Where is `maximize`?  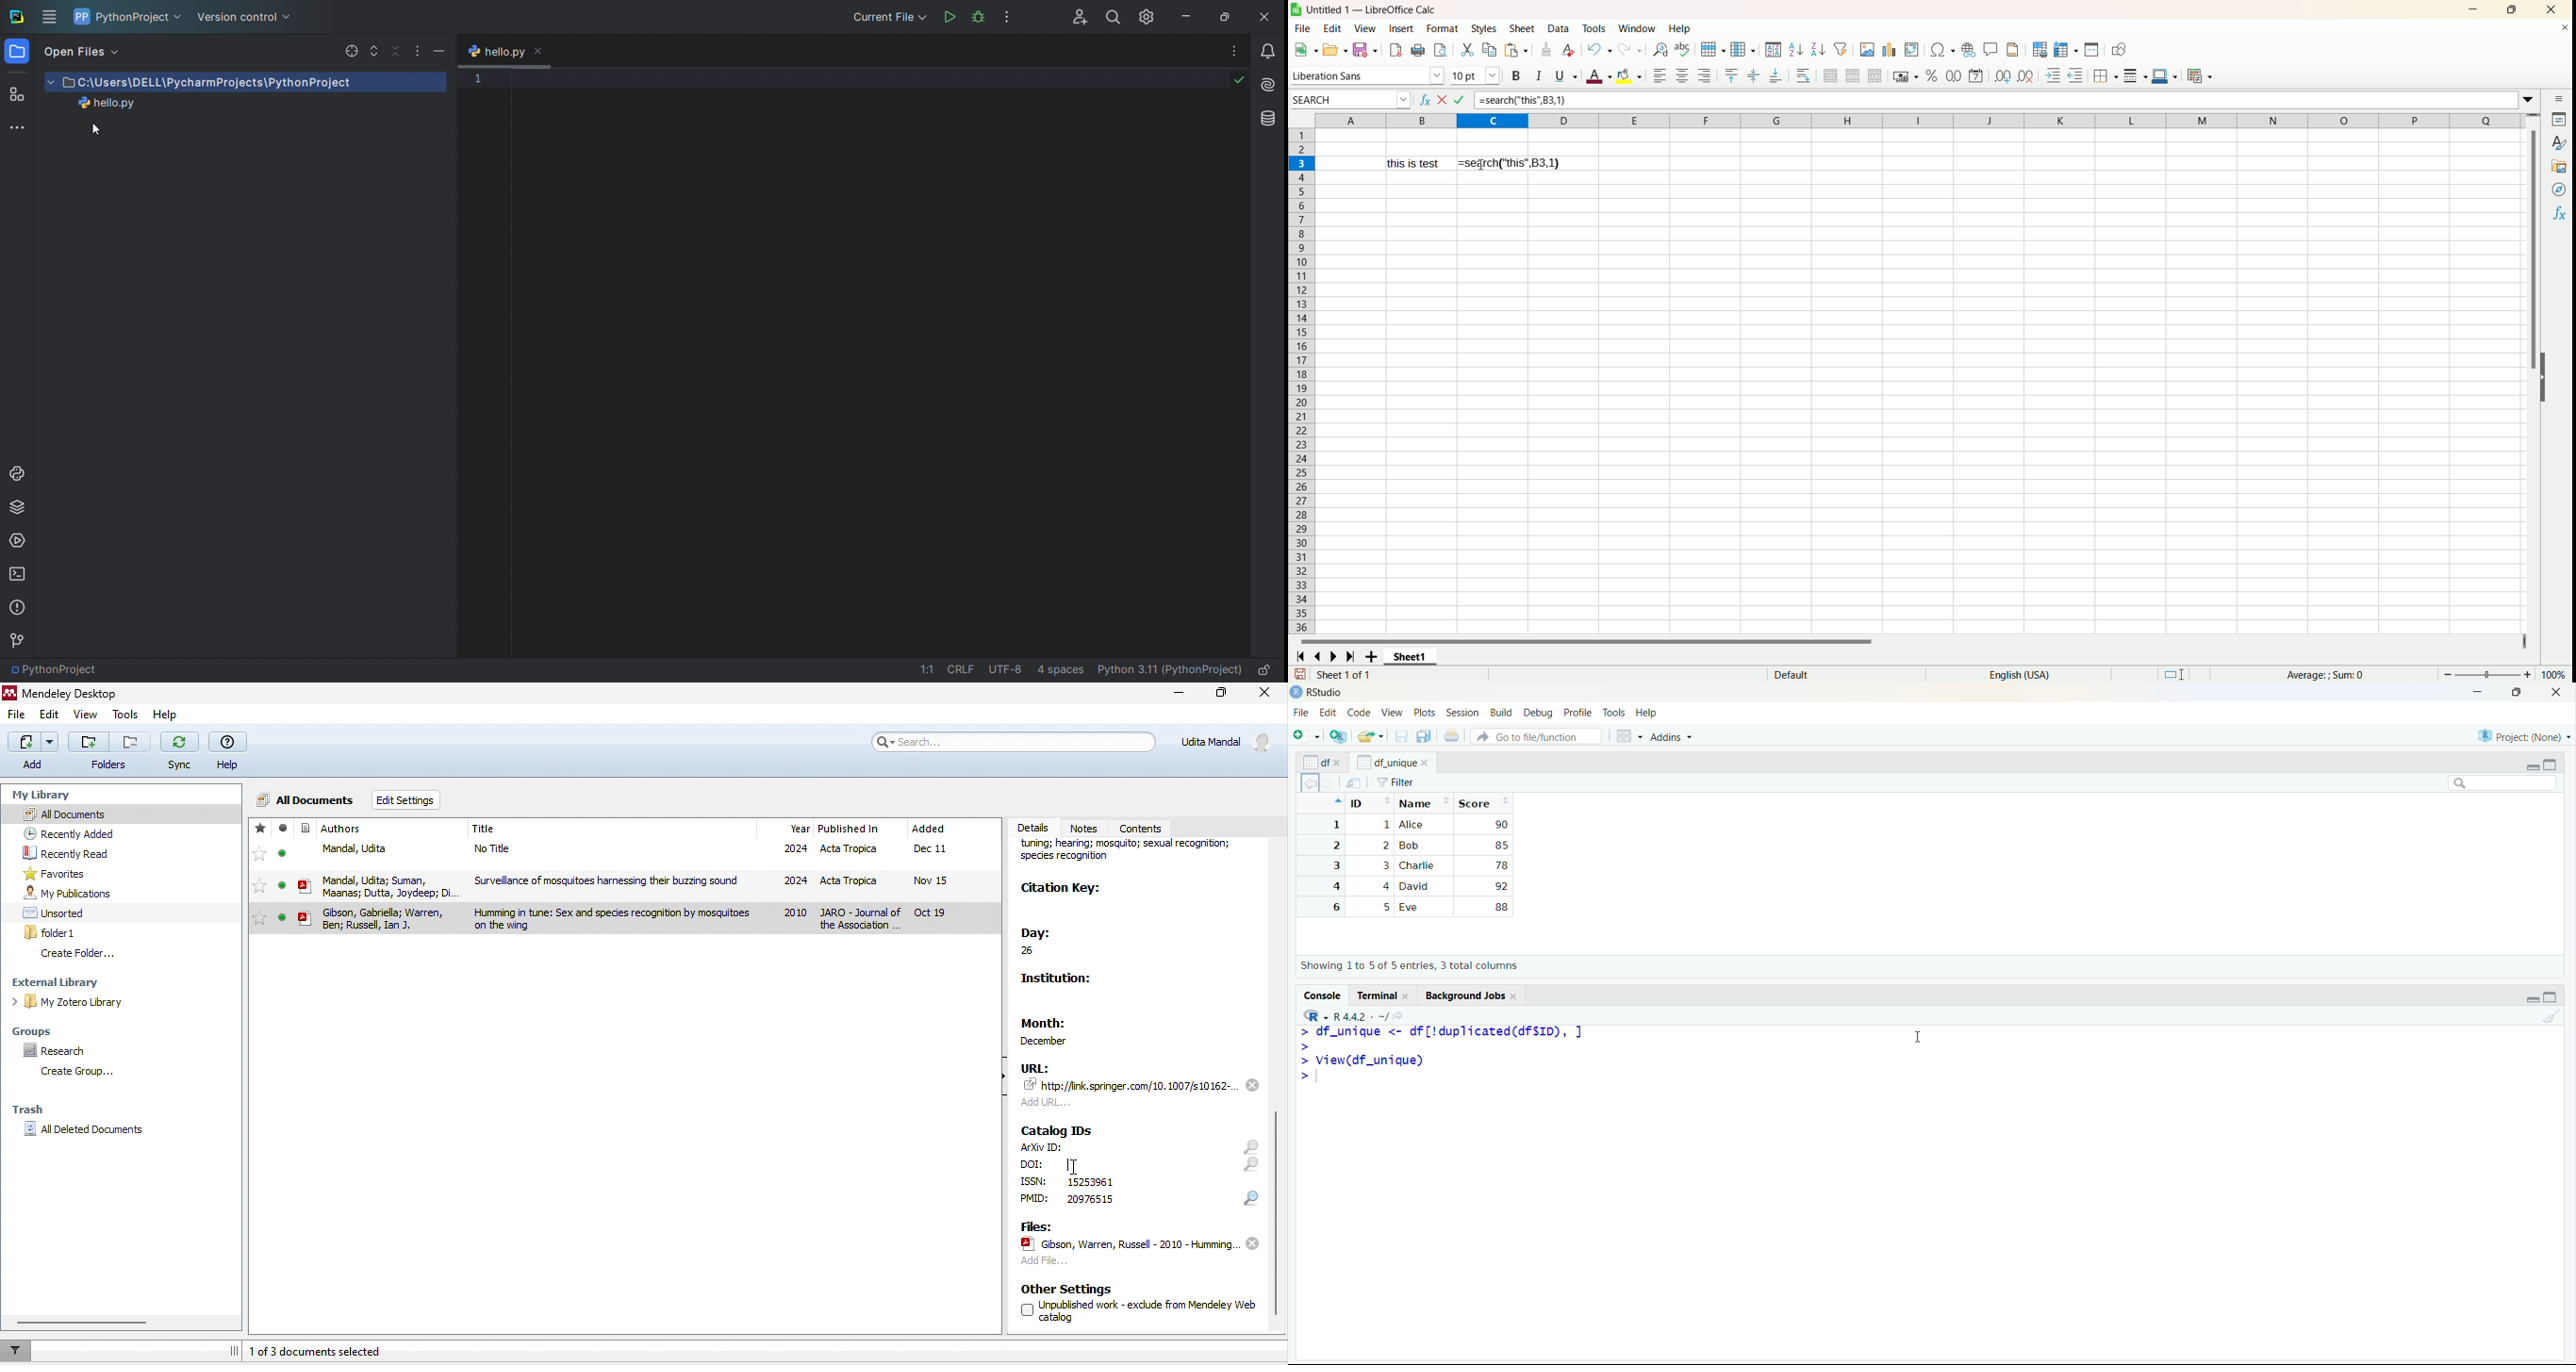 maximize is located at coordinates (2550, 764).